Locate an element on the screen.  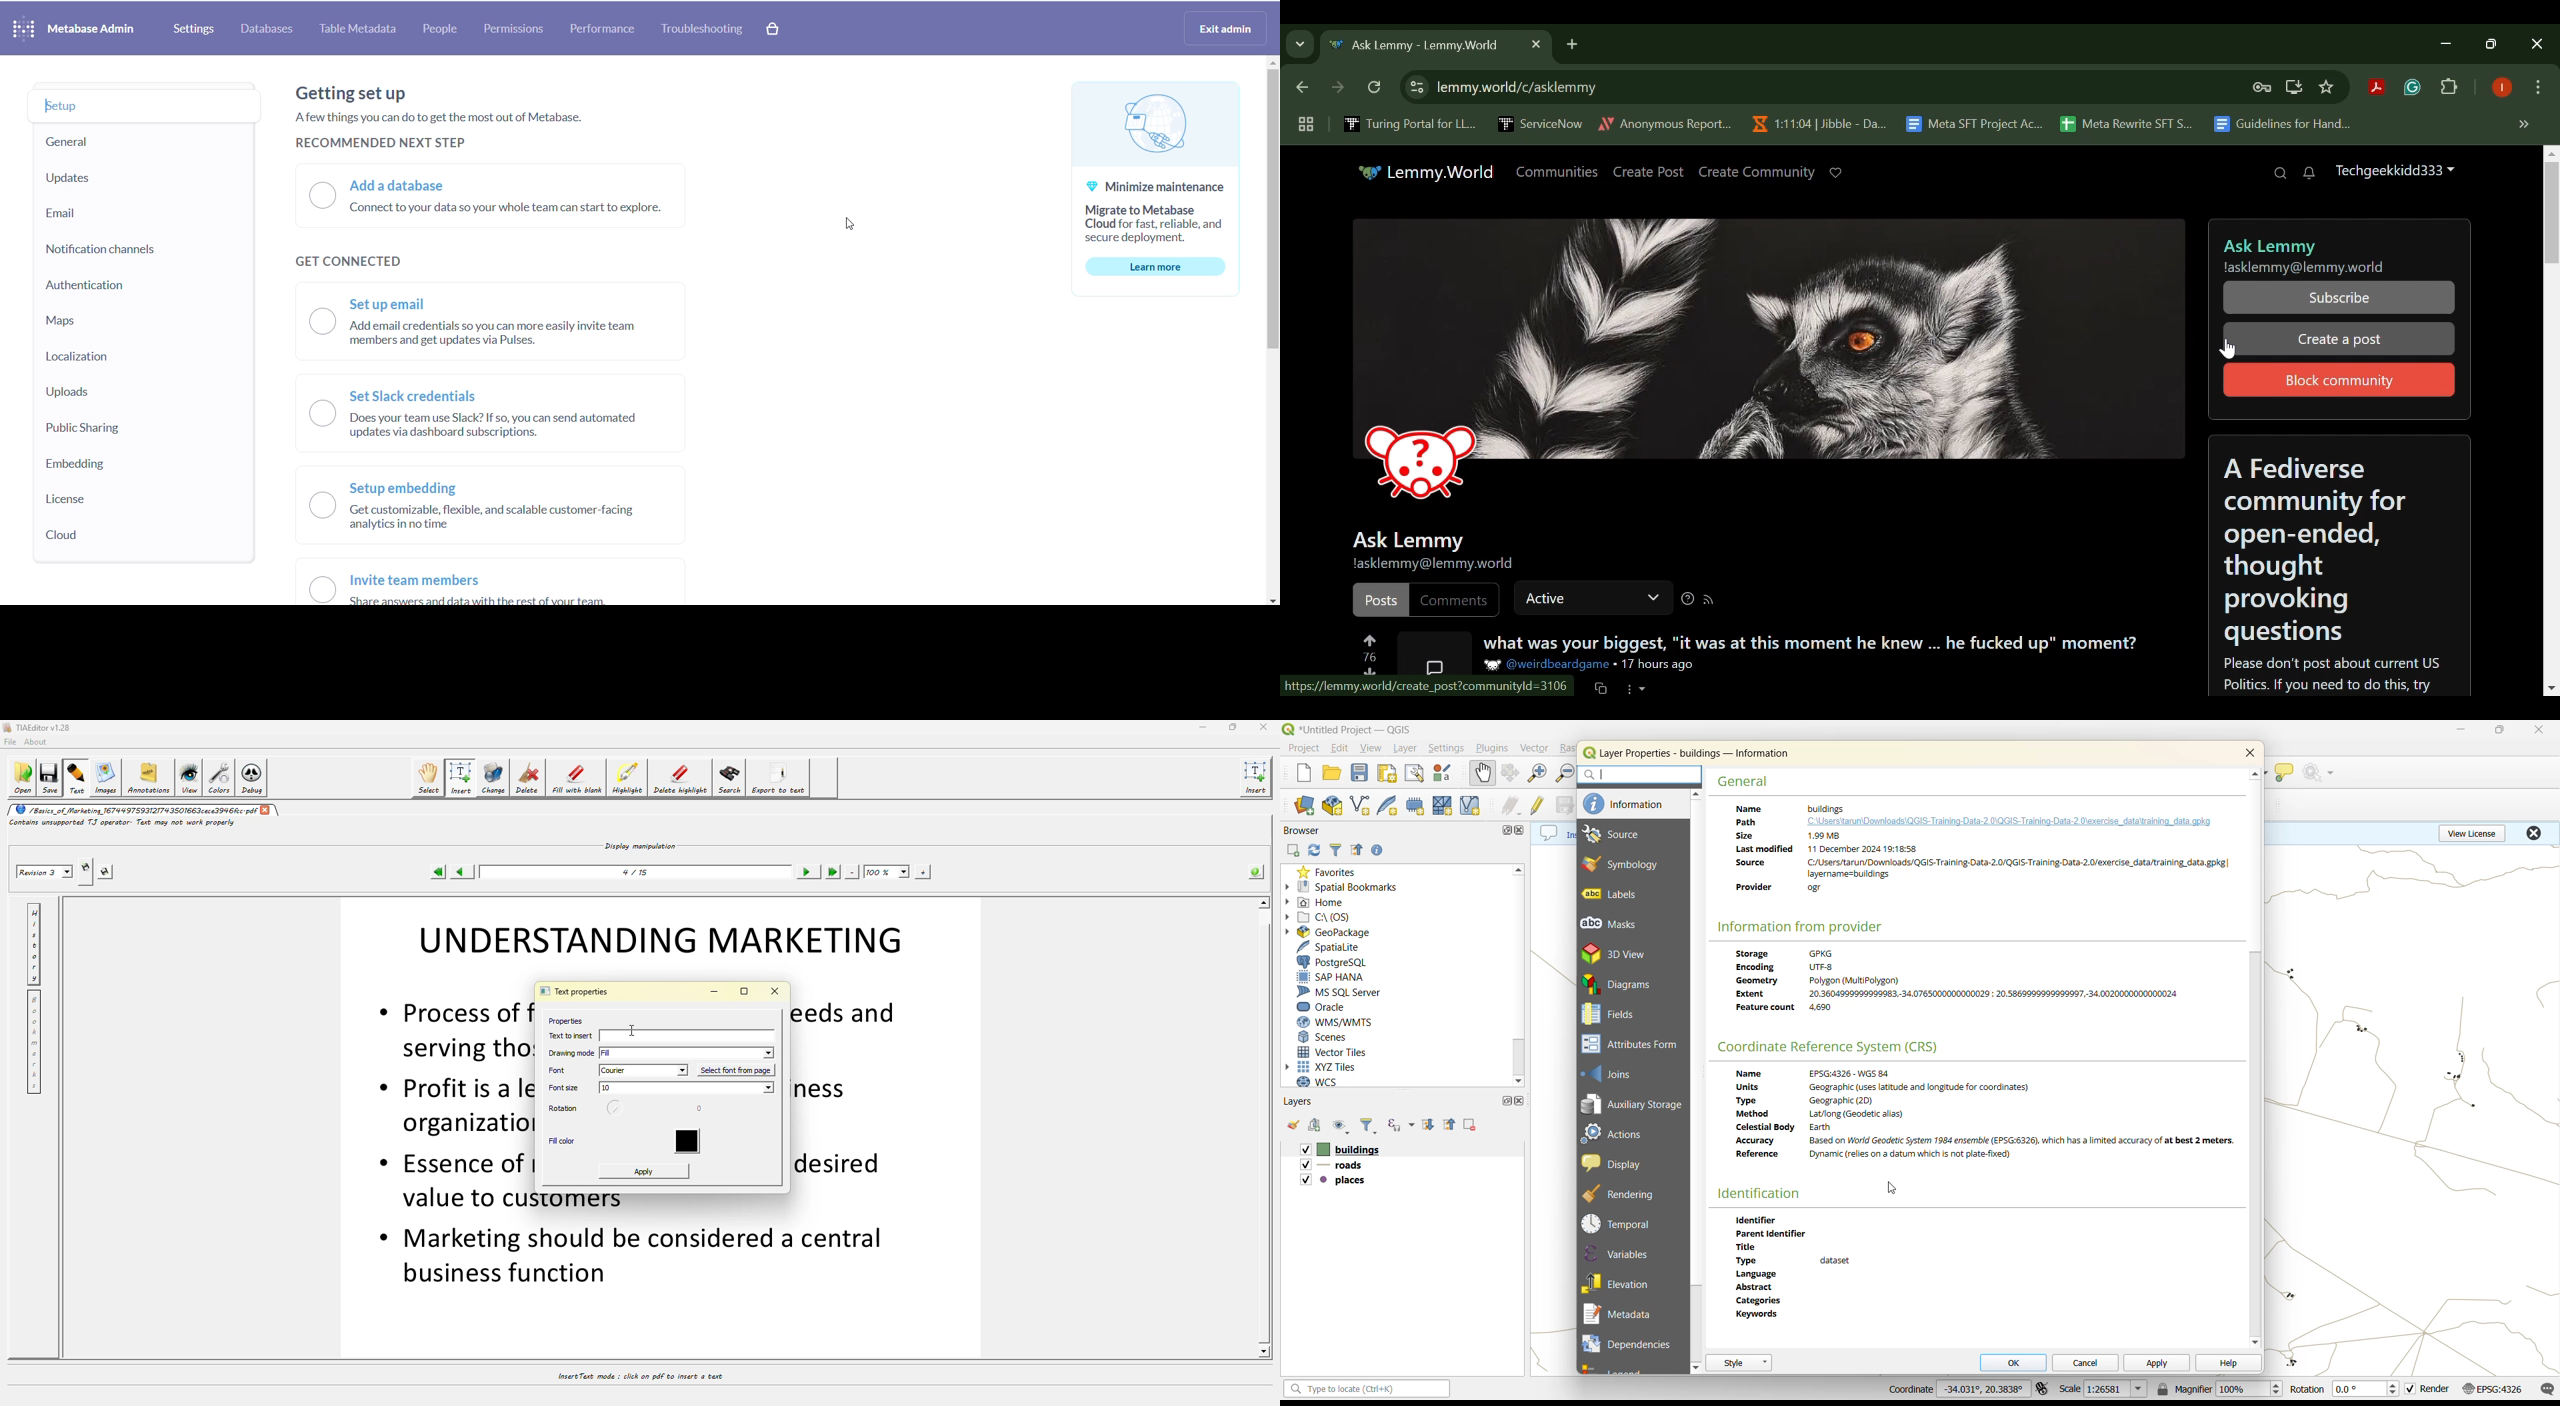
Sorting Help is located at coordinates (1686, 599).